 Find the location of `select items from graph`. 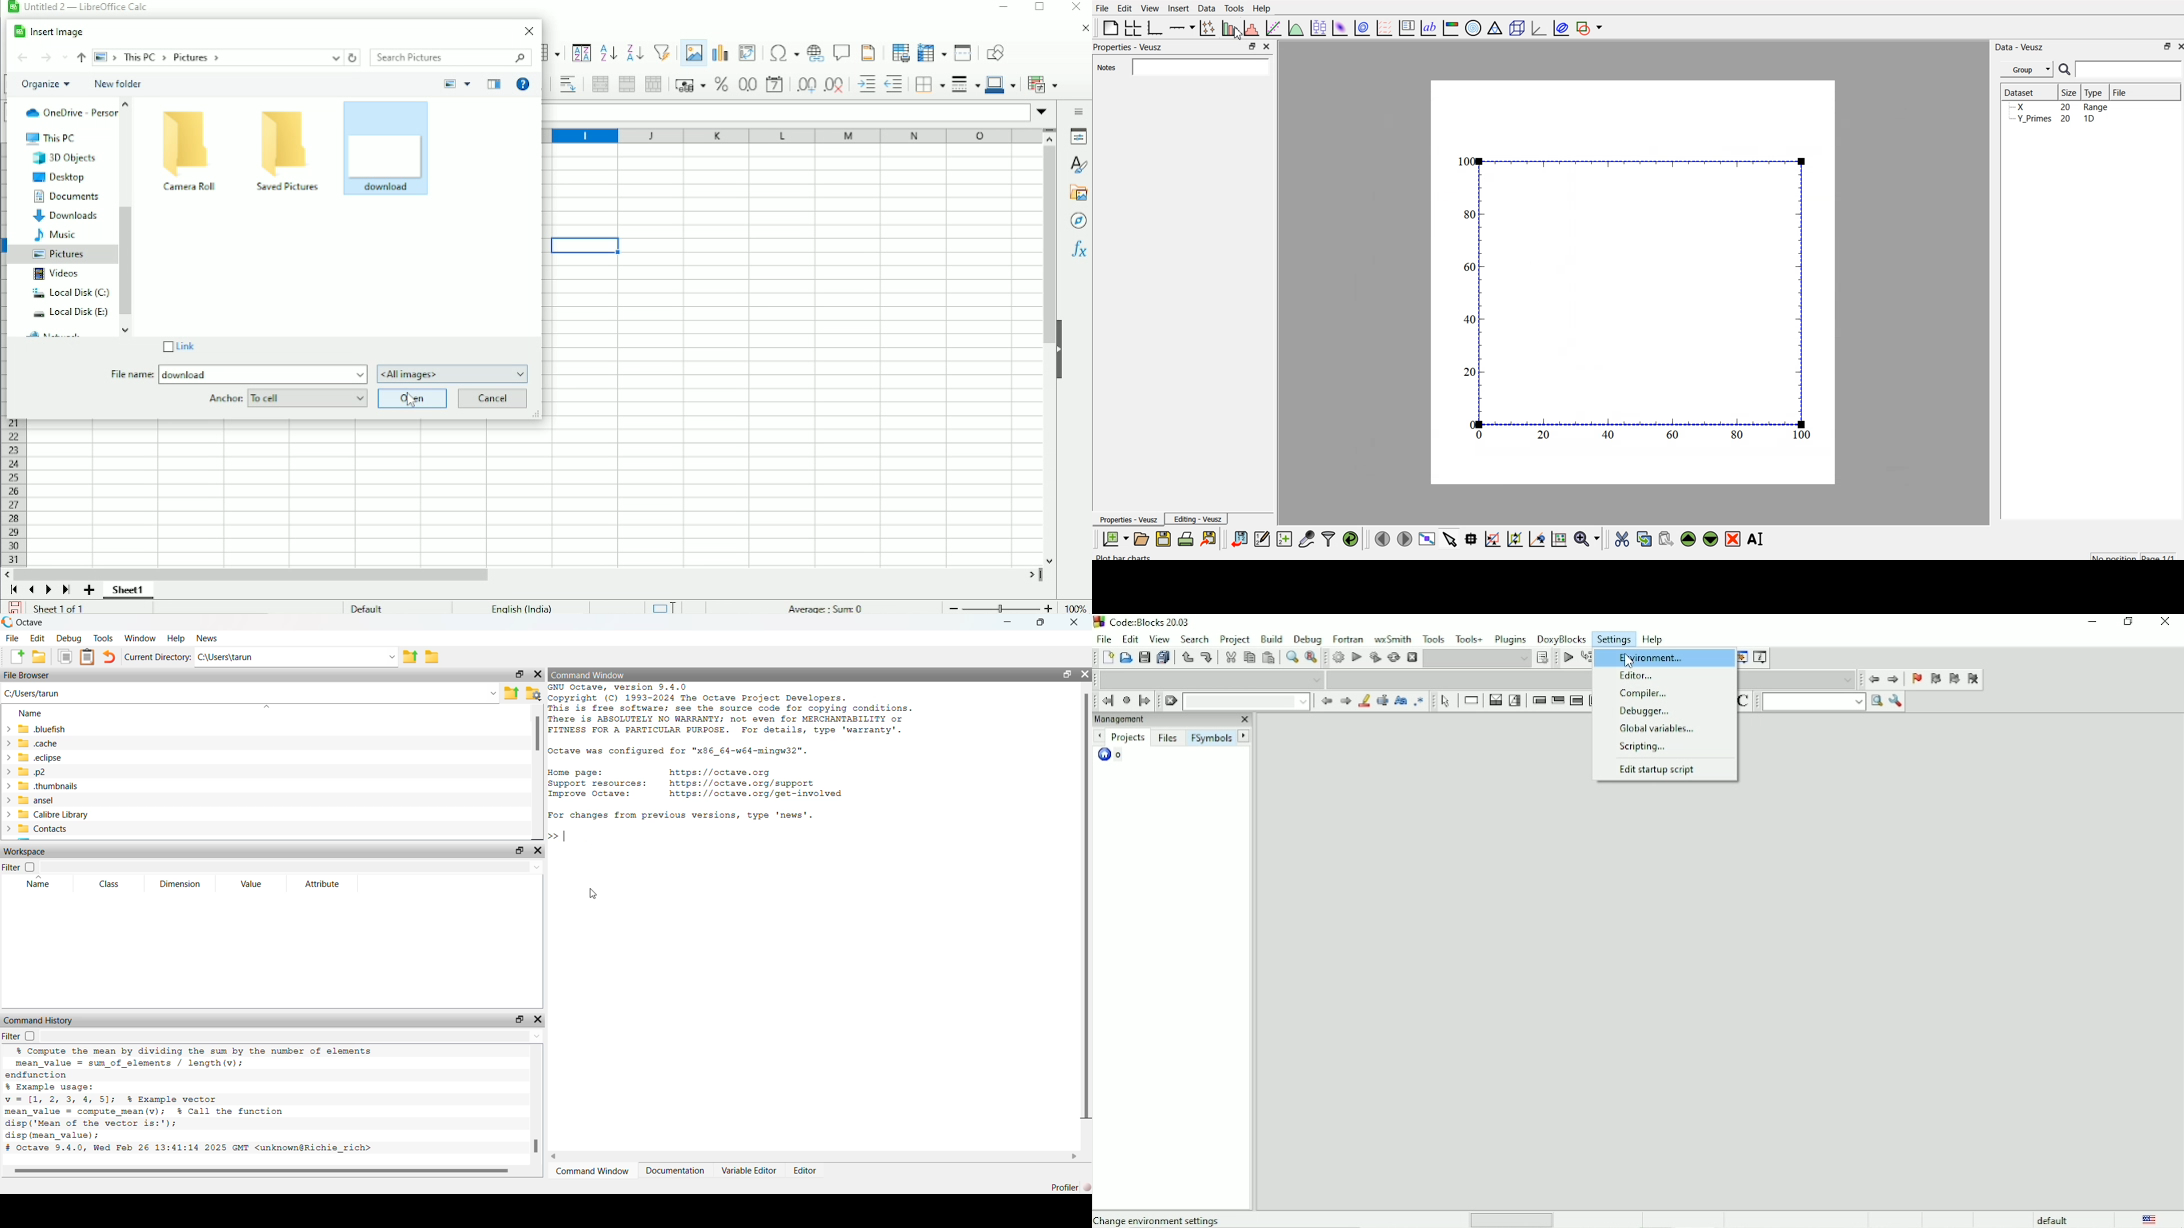

select items from graph is located at coordinates (1451, 539).